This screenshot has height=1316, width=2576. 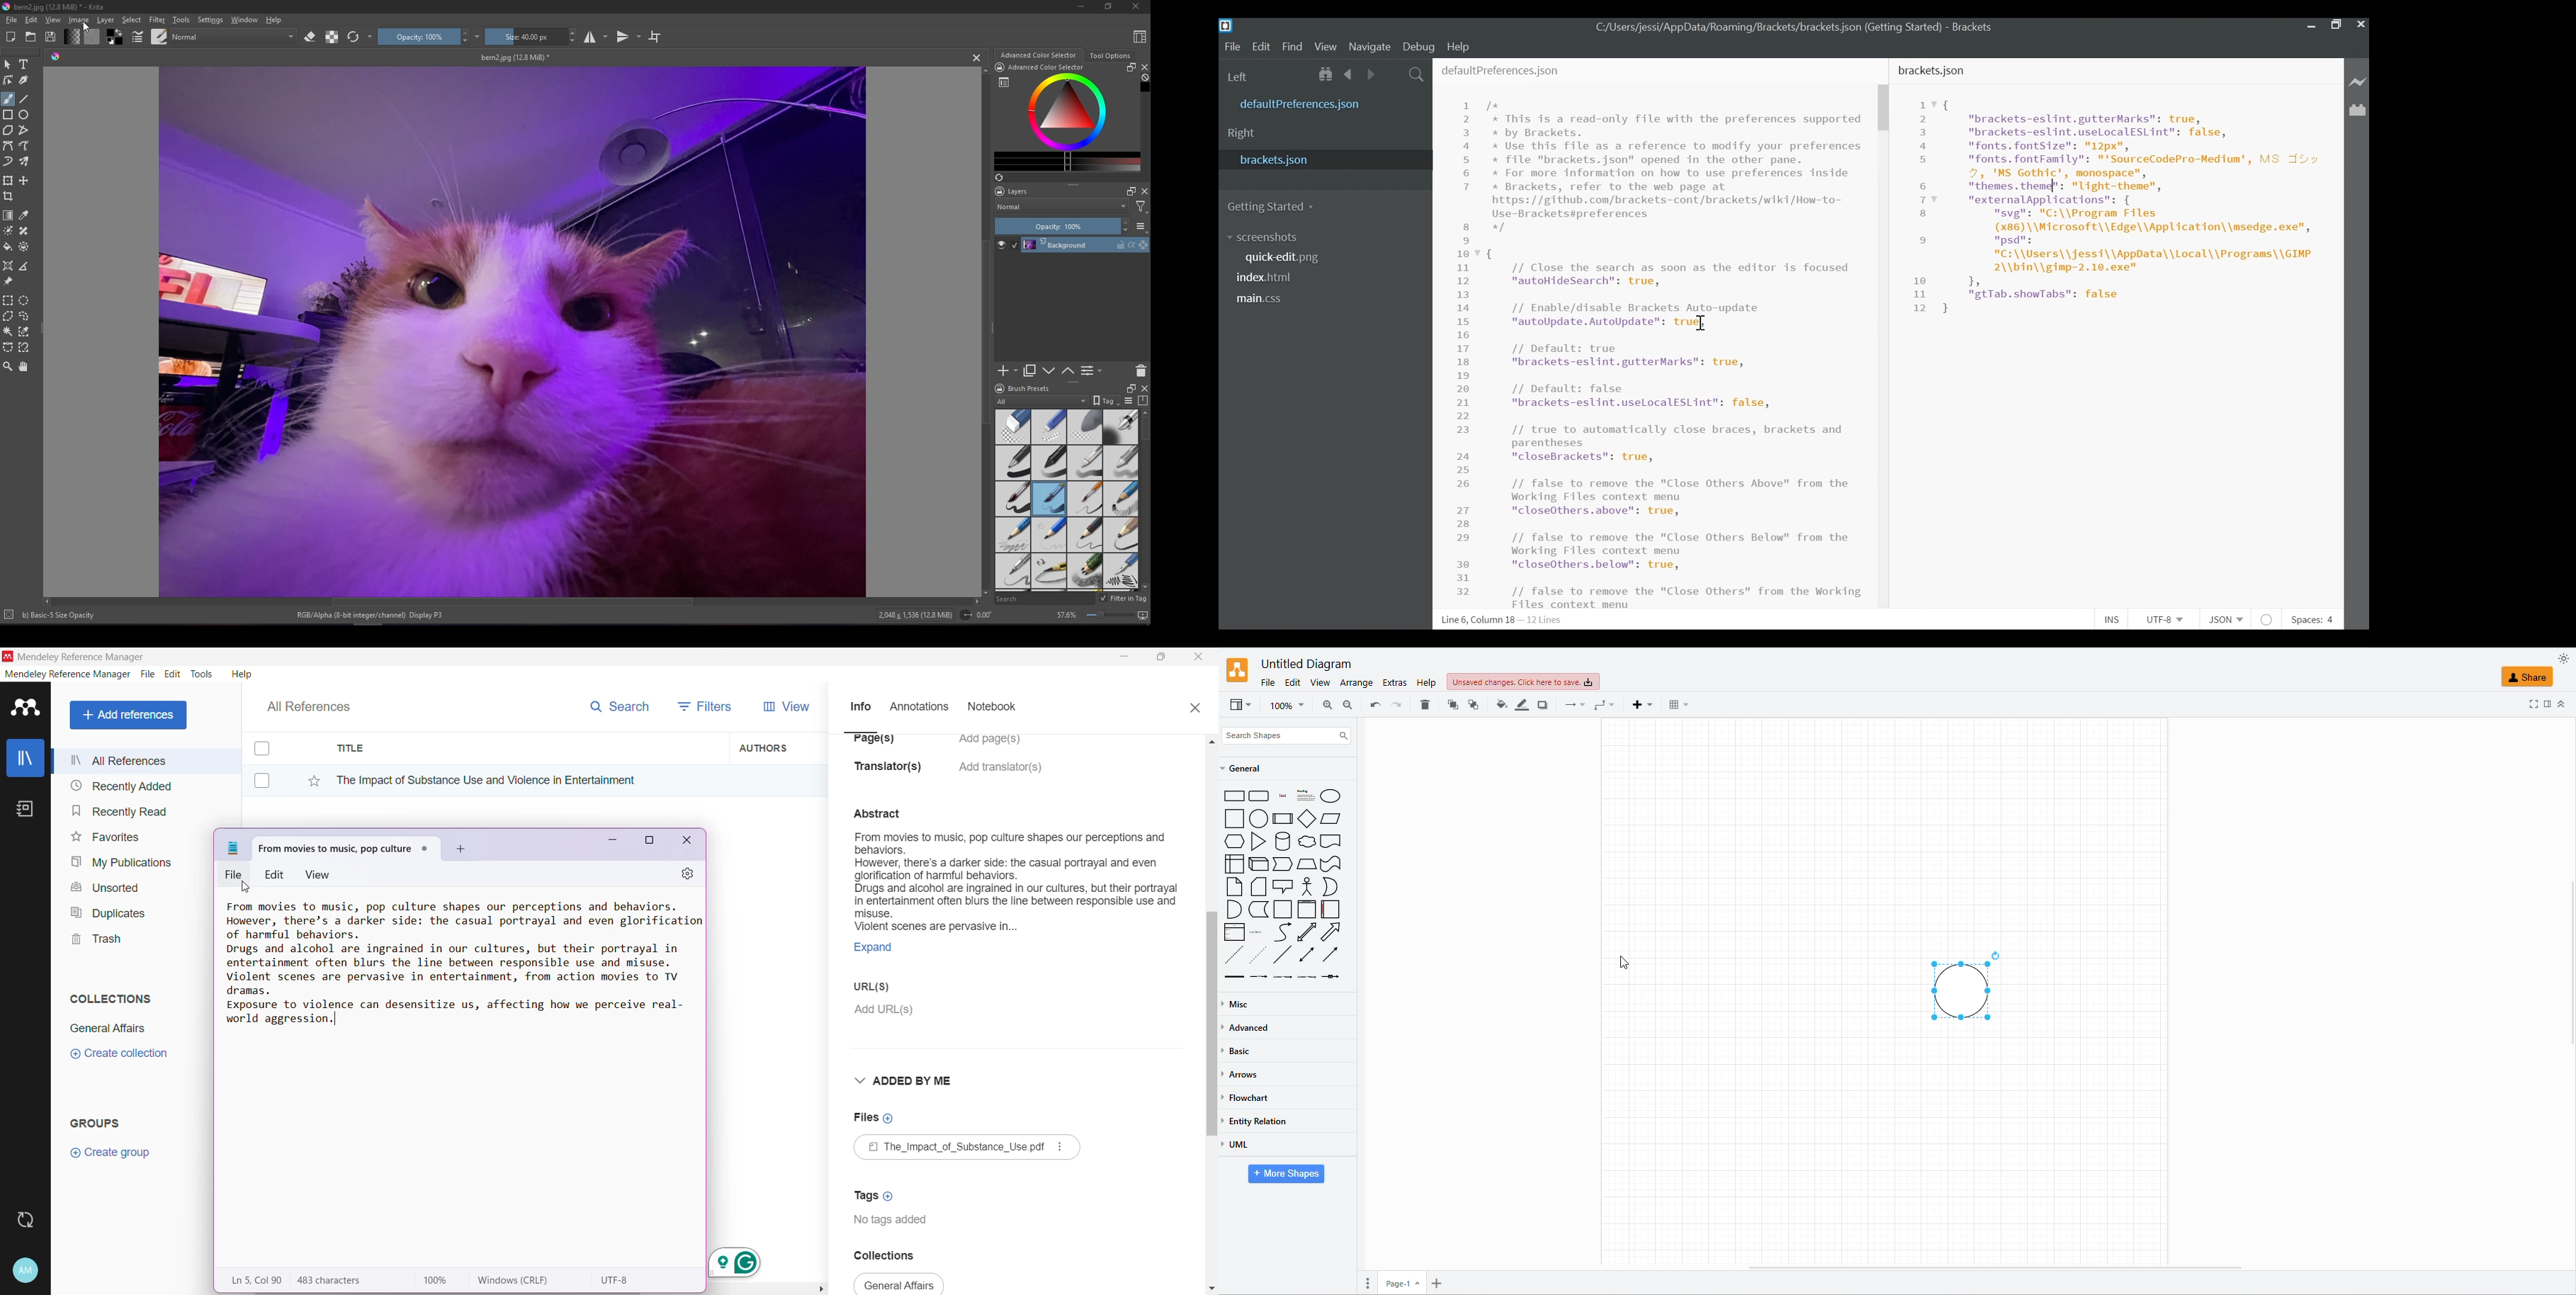 What do you see at coordinates (1327, 74) in the screenshot?
I see `Show Files in tree` at bounding box center [1327, 74].